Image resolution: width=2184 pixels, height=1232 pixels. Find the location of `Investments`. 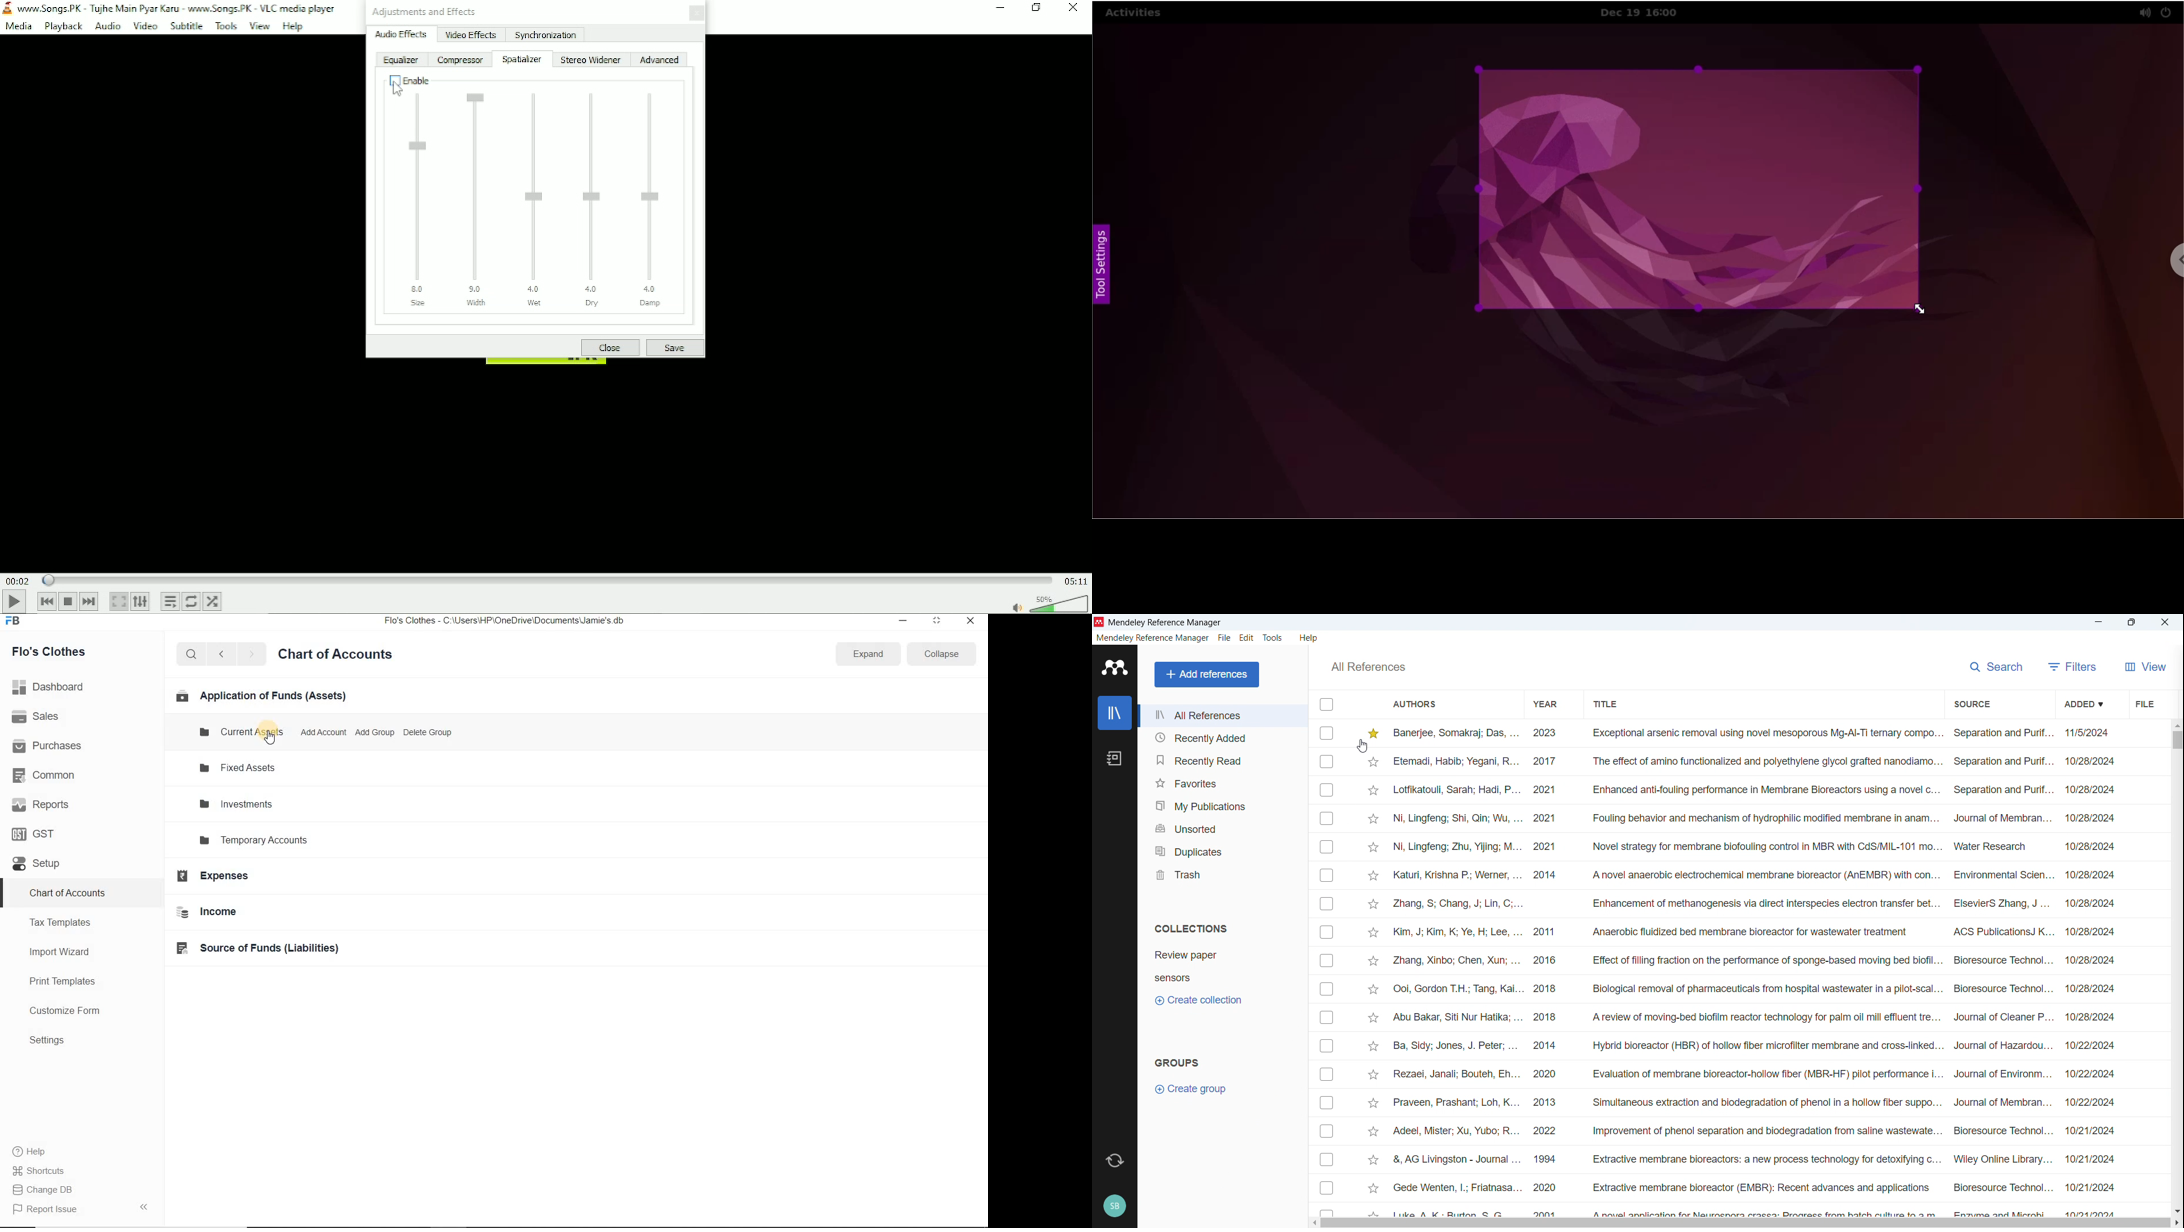

Investments is located at coordinates (254, 803).